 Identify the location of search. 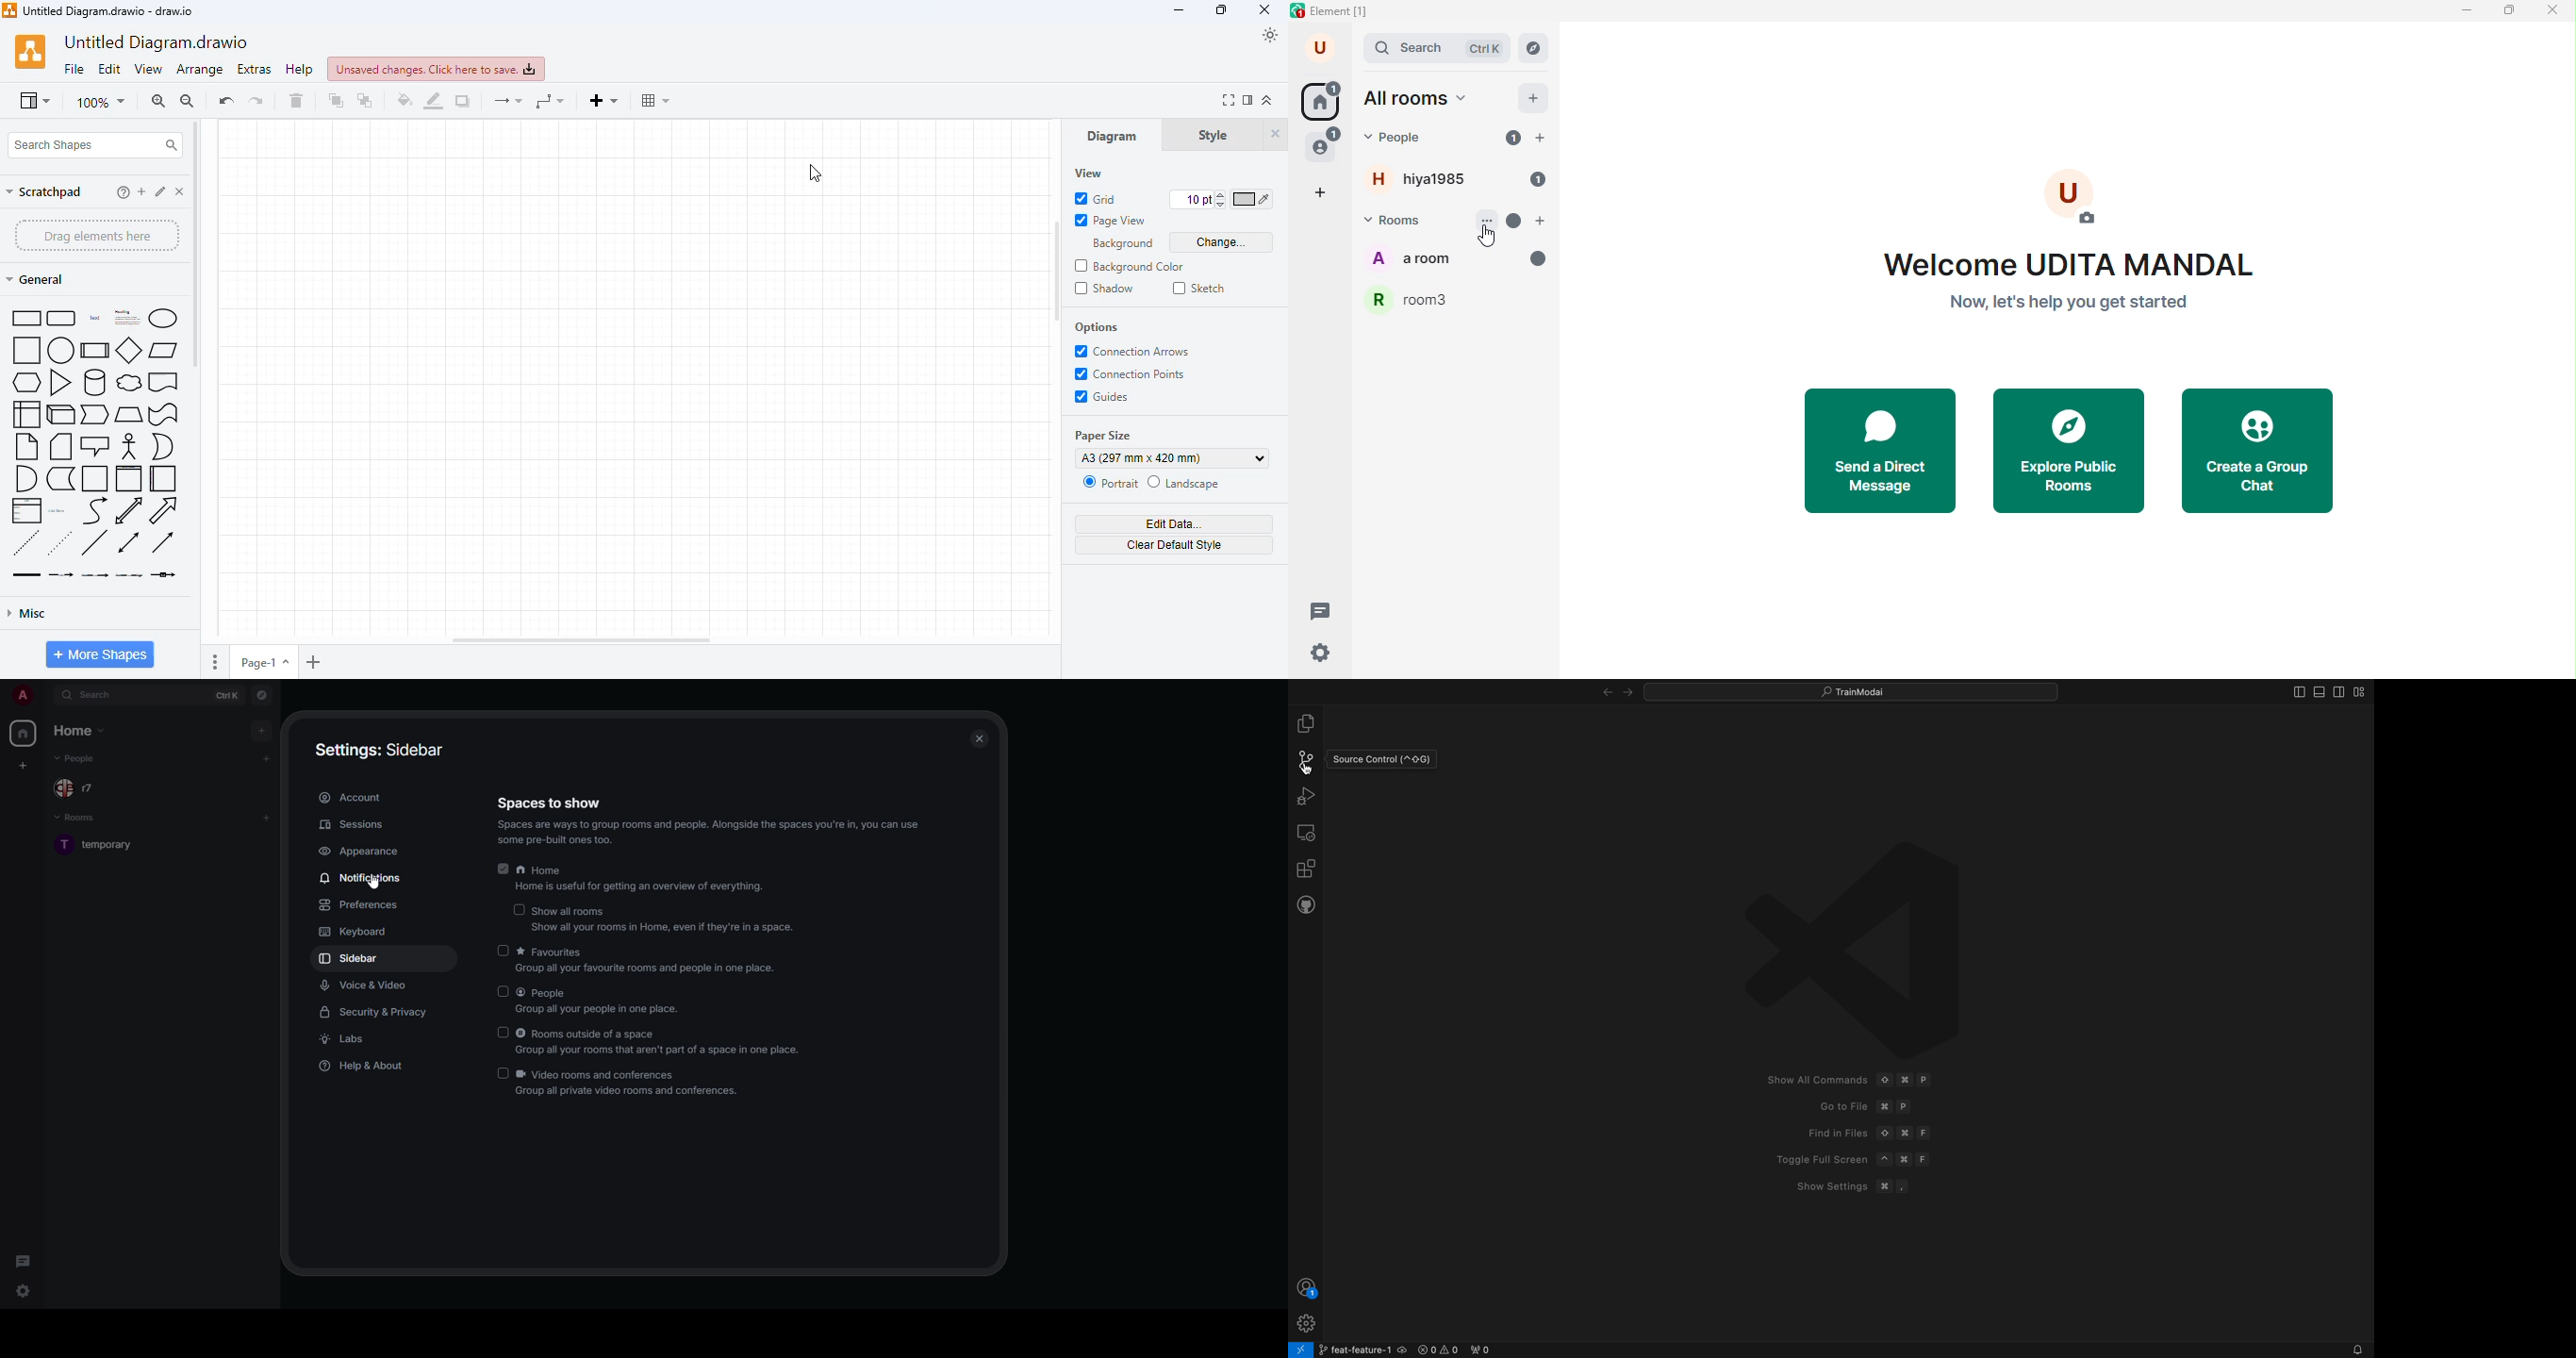
(89, 694).